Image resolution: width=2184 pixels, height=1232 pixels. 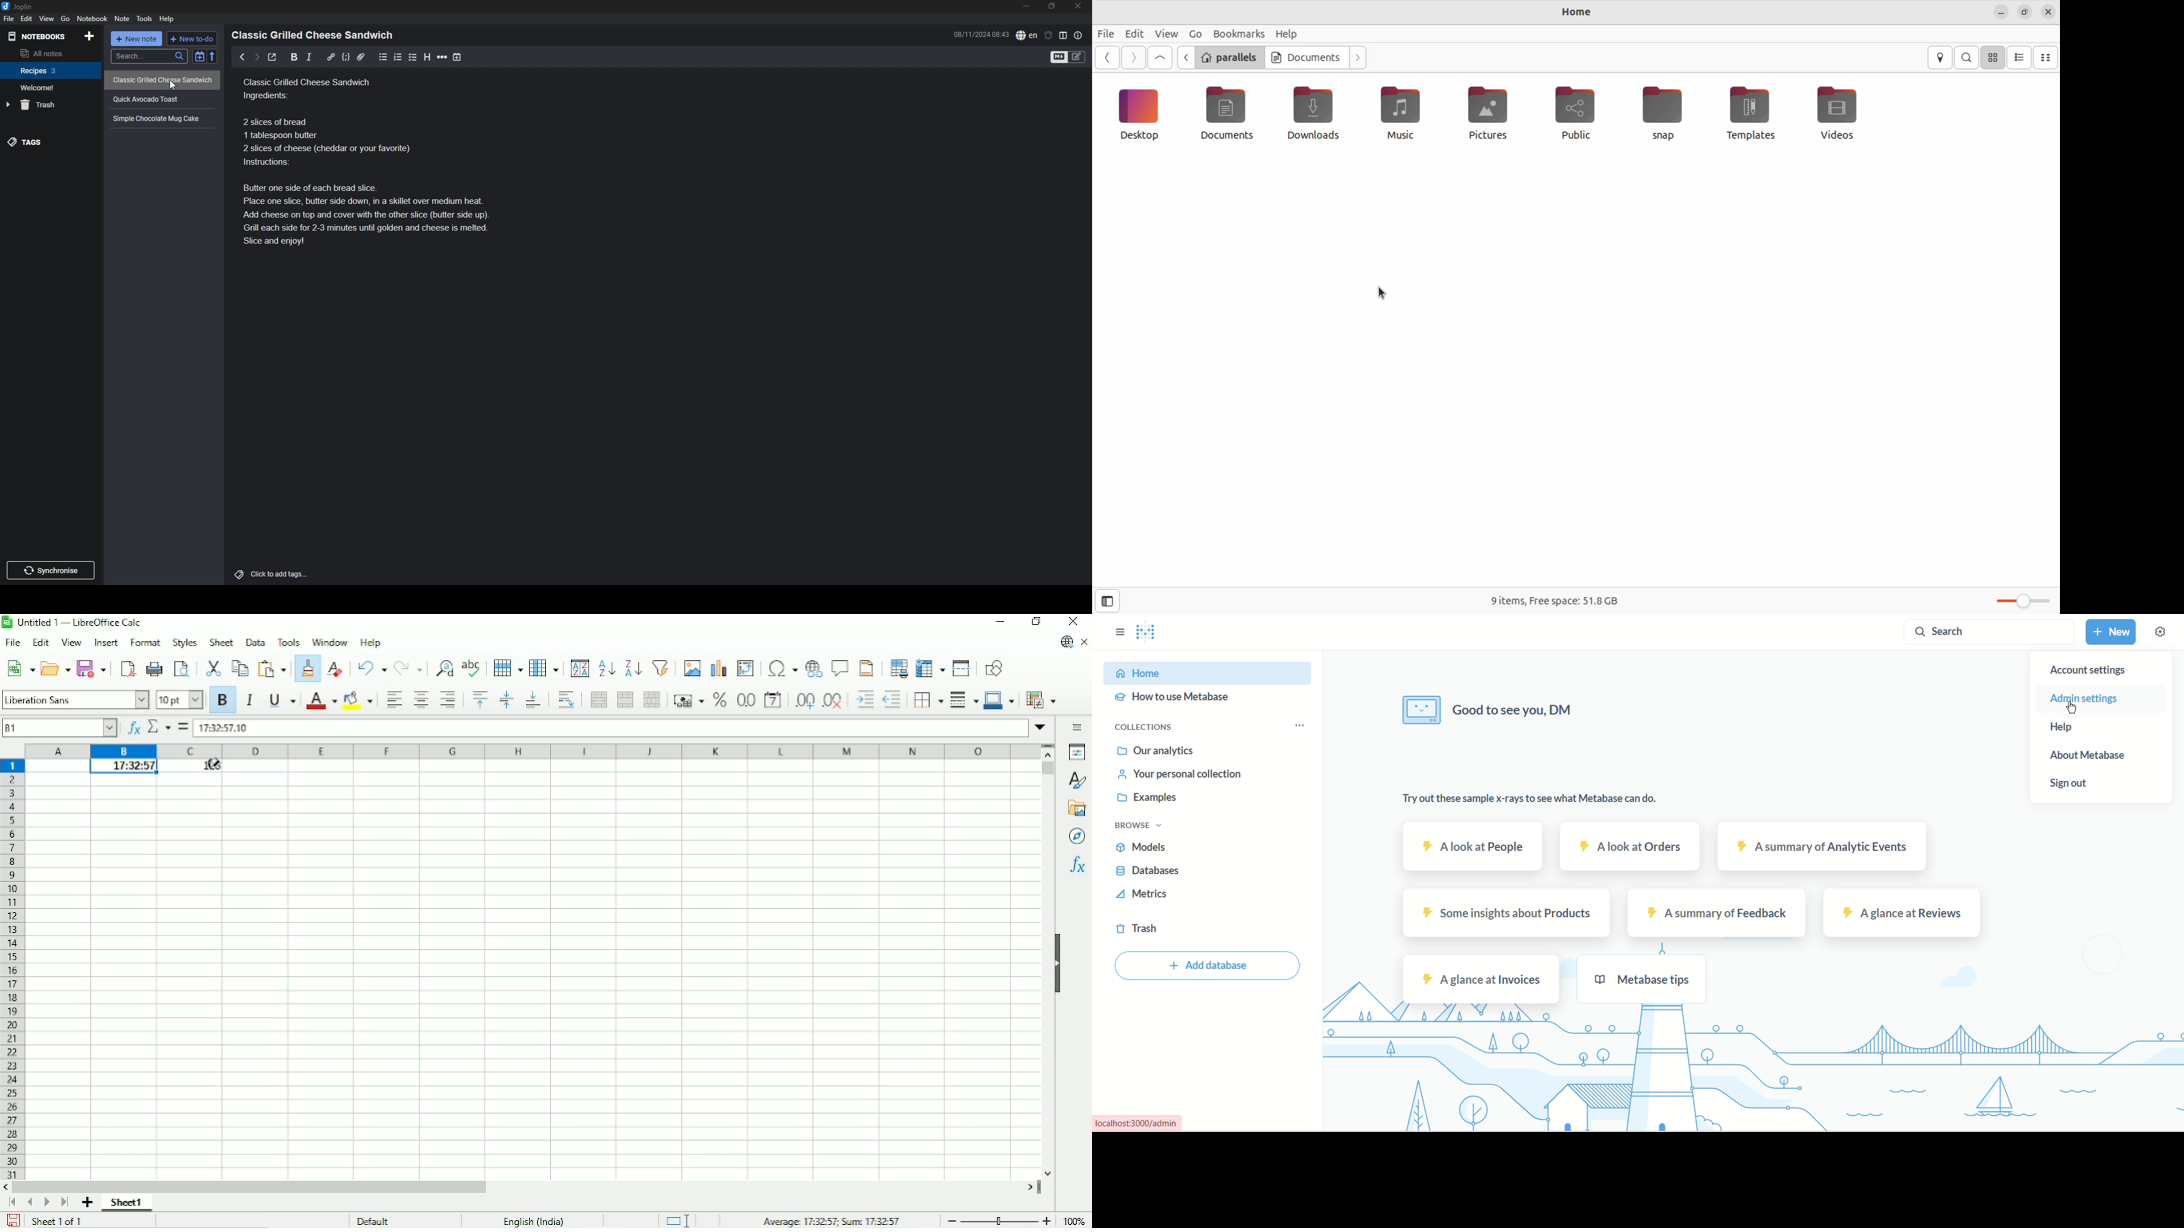 What do you see at coordinates (1027, 35) in the screenshot?
I see `spell check` at bounding box center [1027, 35].